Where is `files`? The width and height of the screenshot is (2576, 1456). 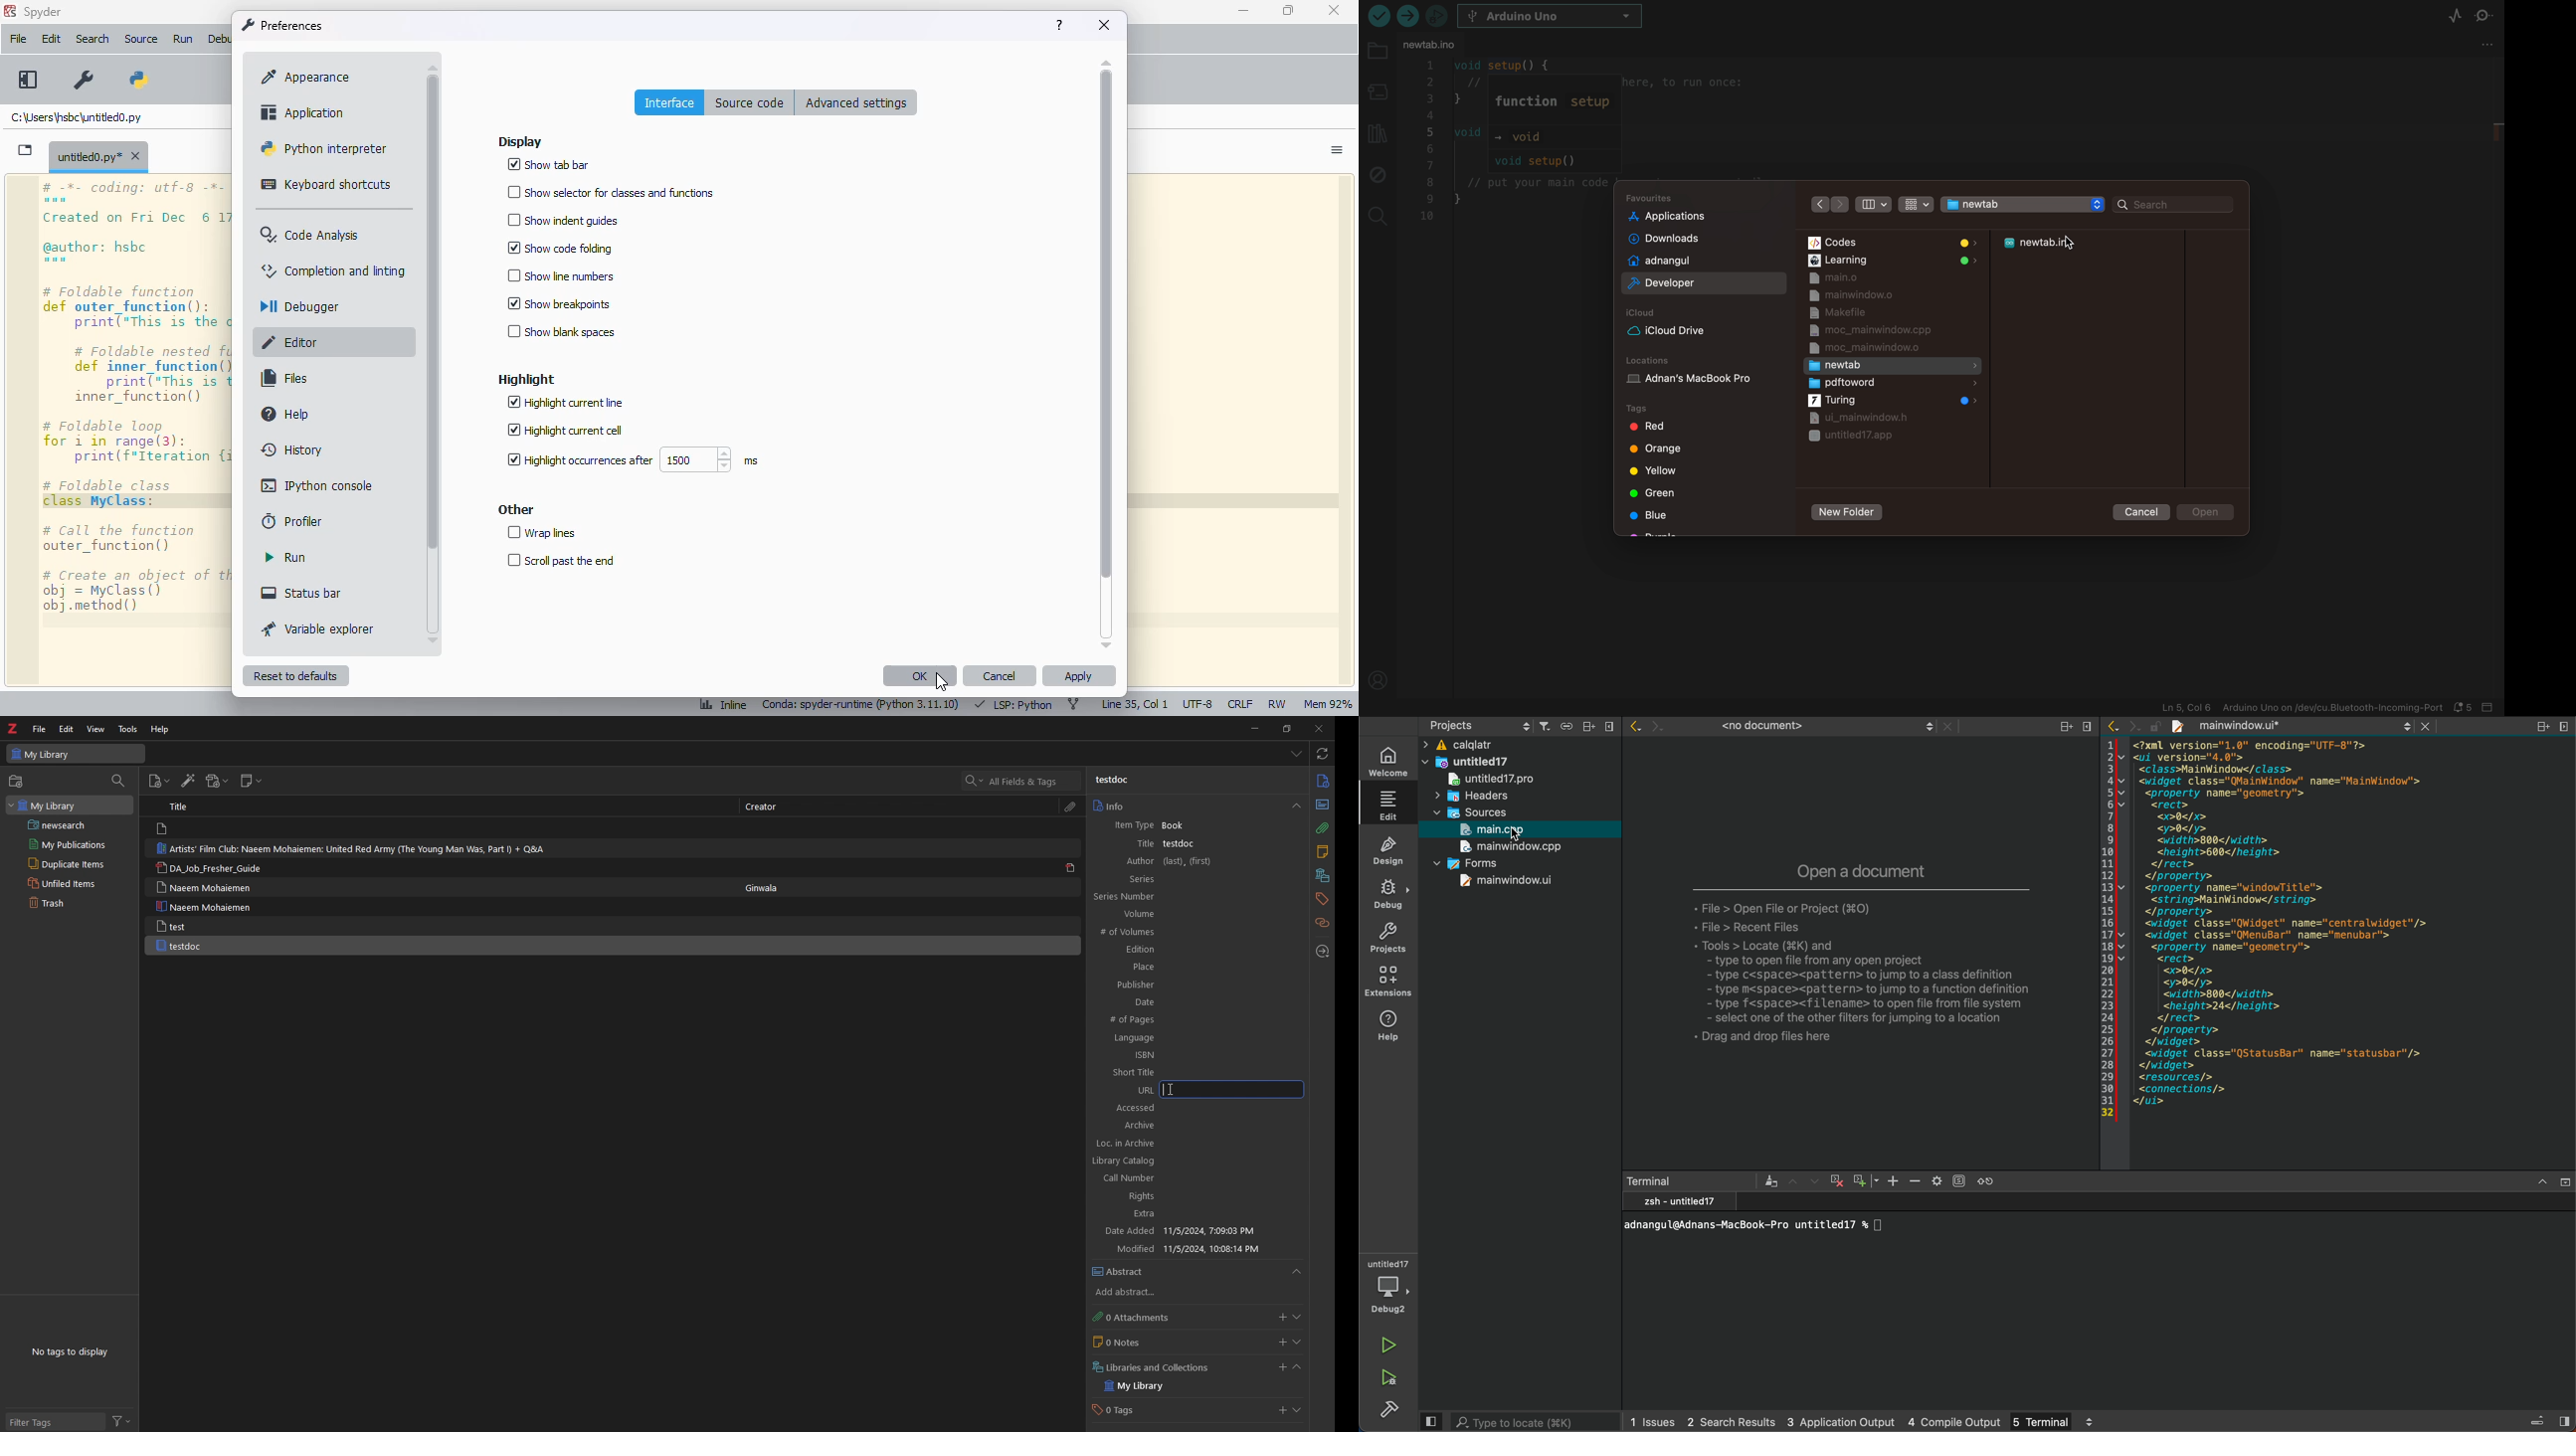 files is located at coordinates (287, 378).